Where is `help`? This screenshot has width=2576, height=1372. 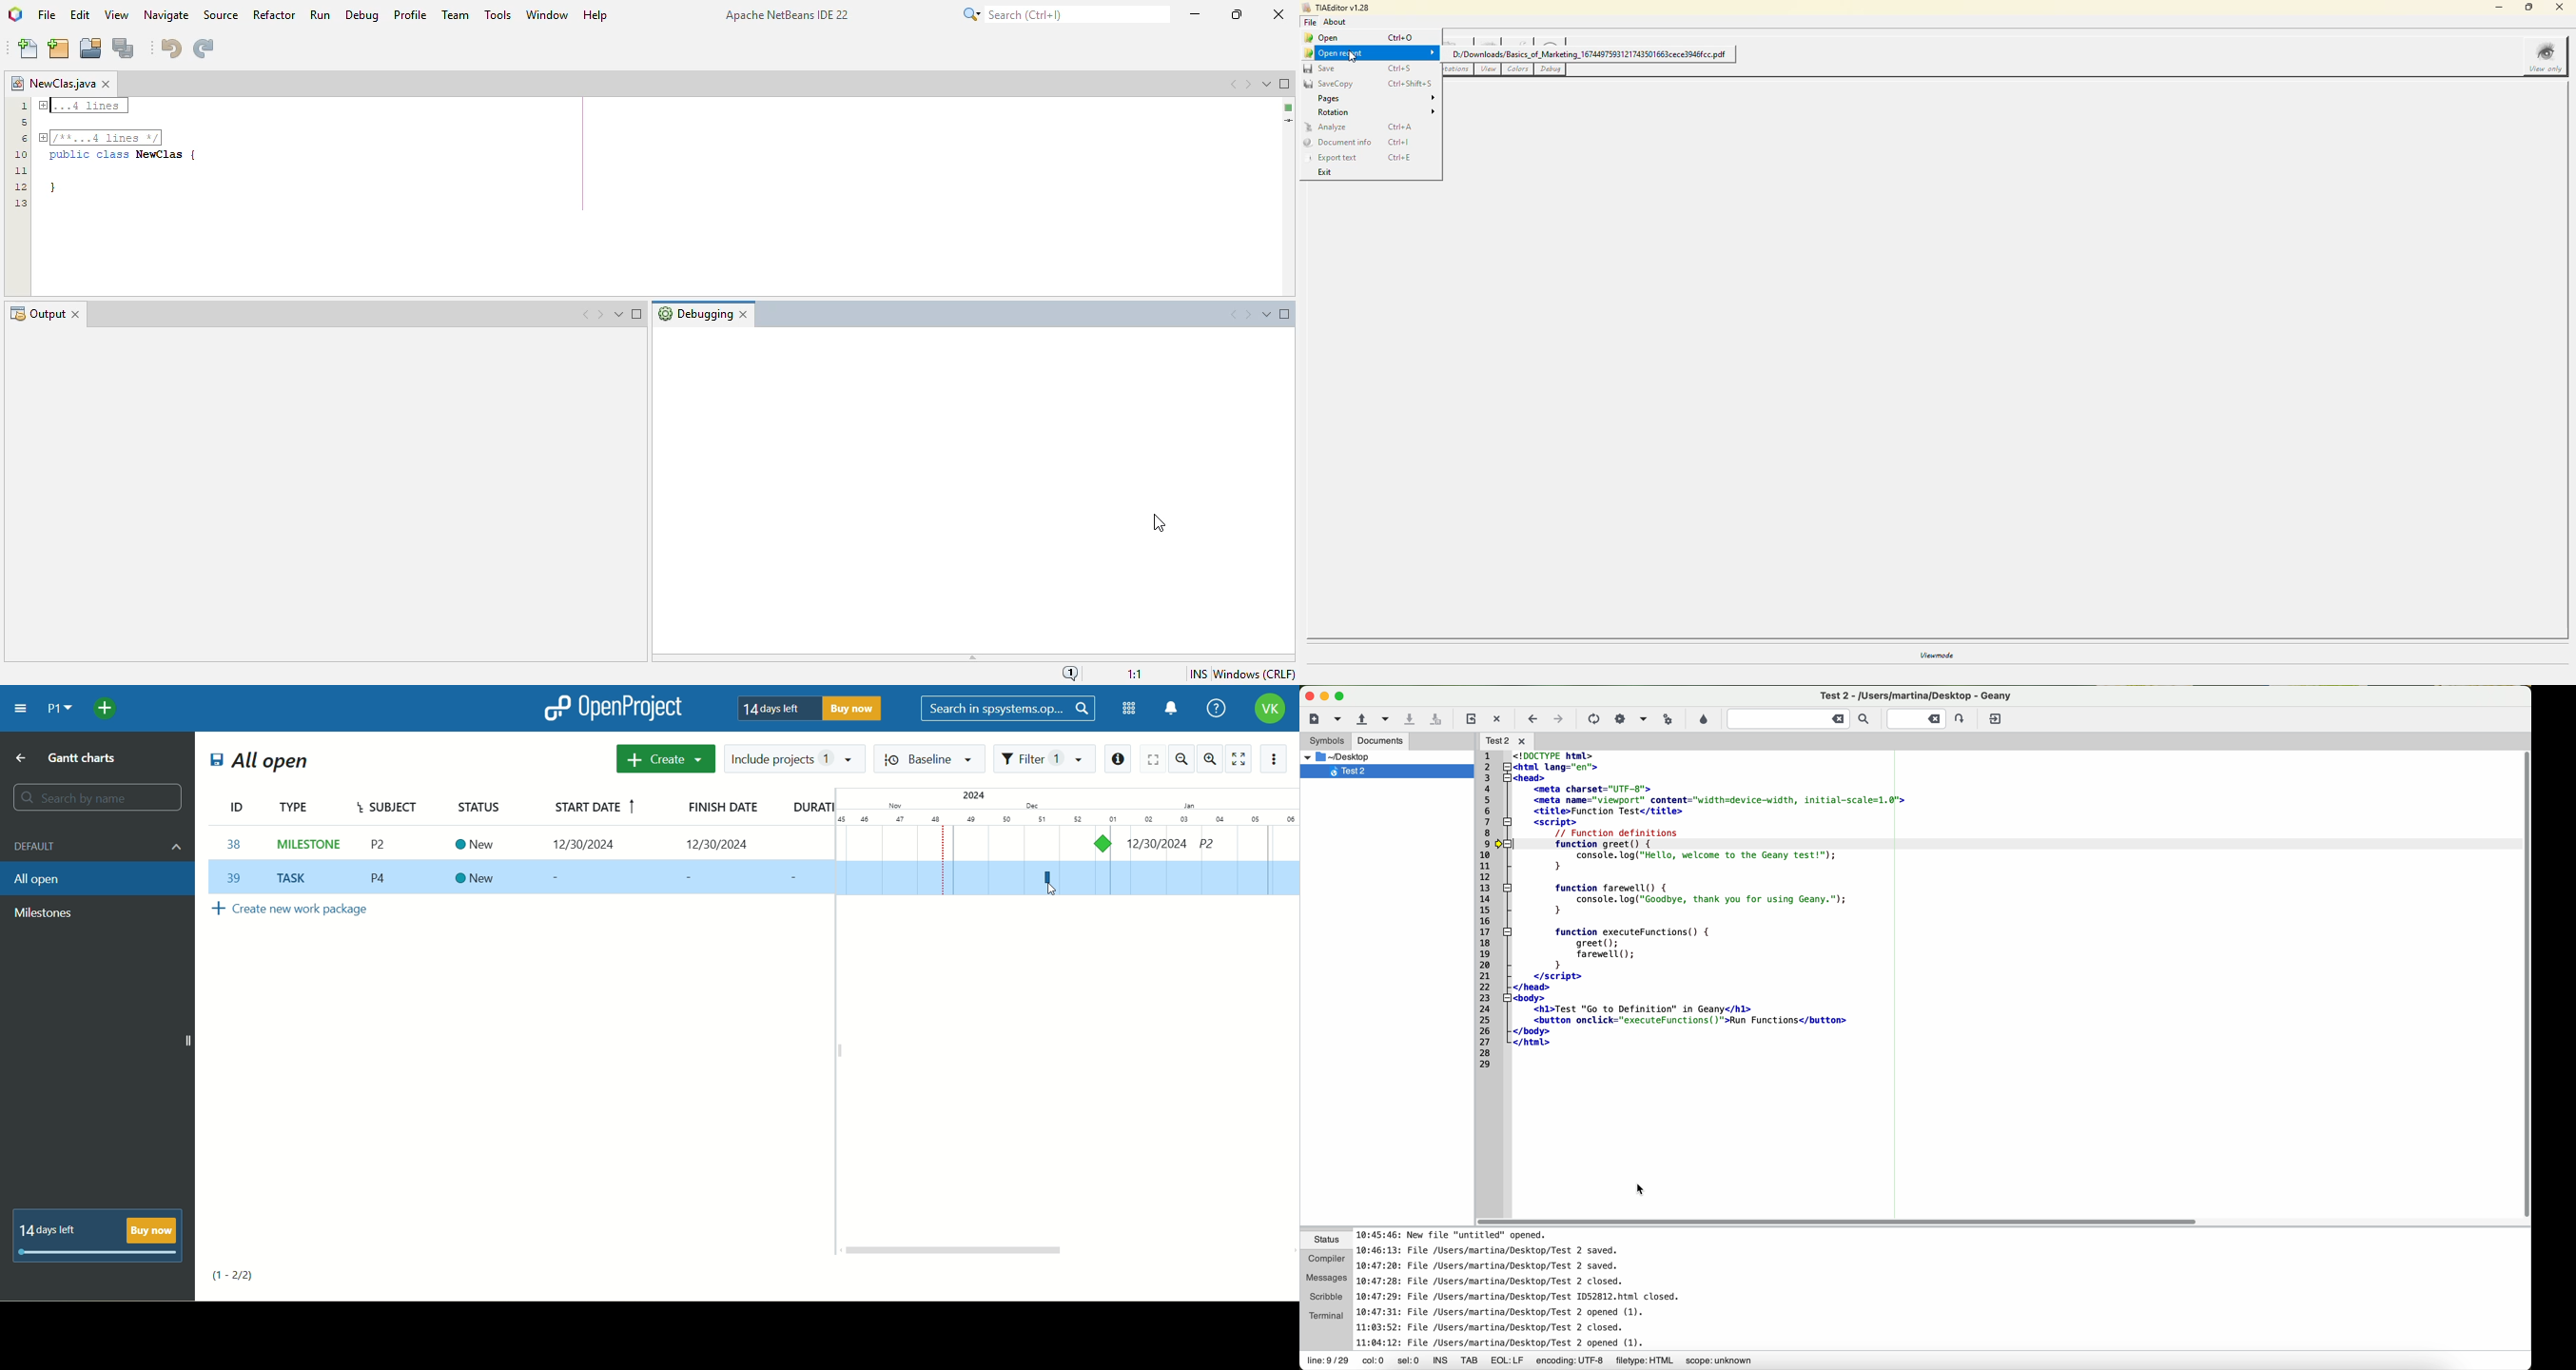
help is located at coordinates (1215, 708).